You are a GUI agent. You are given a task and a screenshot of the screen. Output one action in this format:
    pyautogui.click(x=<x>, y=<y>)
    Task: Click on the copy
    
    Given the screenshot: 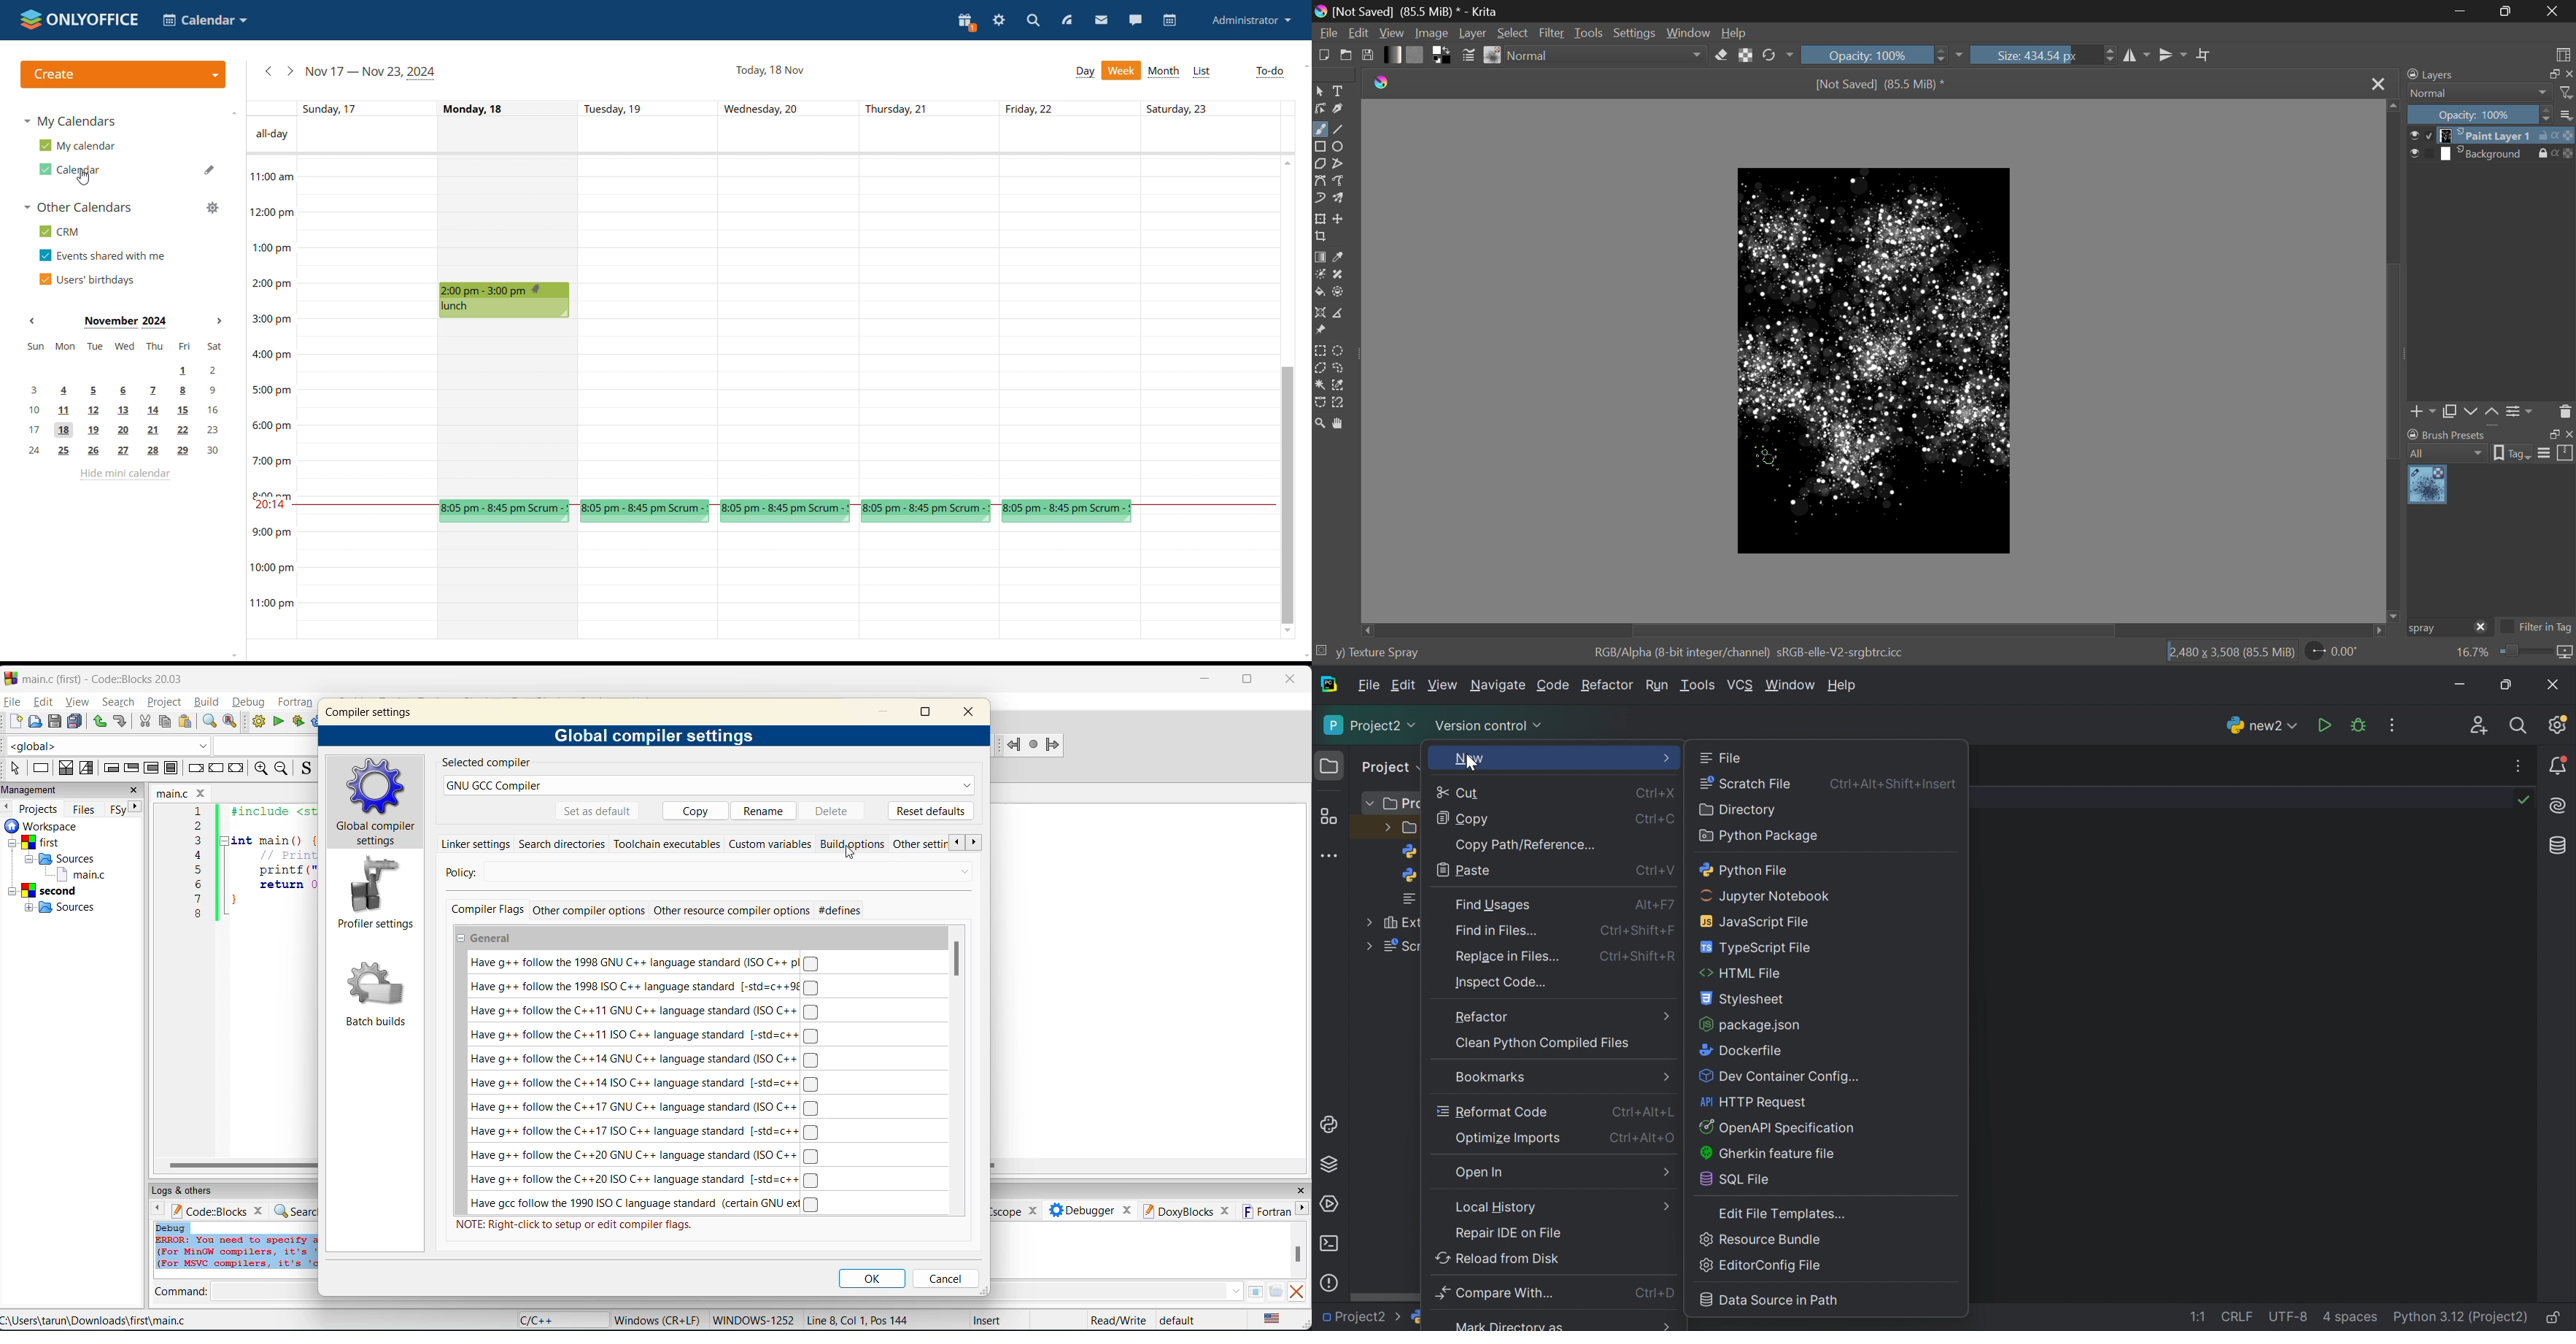 What is the action you would take?
    pyautogui.click(x=166, y=722)
    